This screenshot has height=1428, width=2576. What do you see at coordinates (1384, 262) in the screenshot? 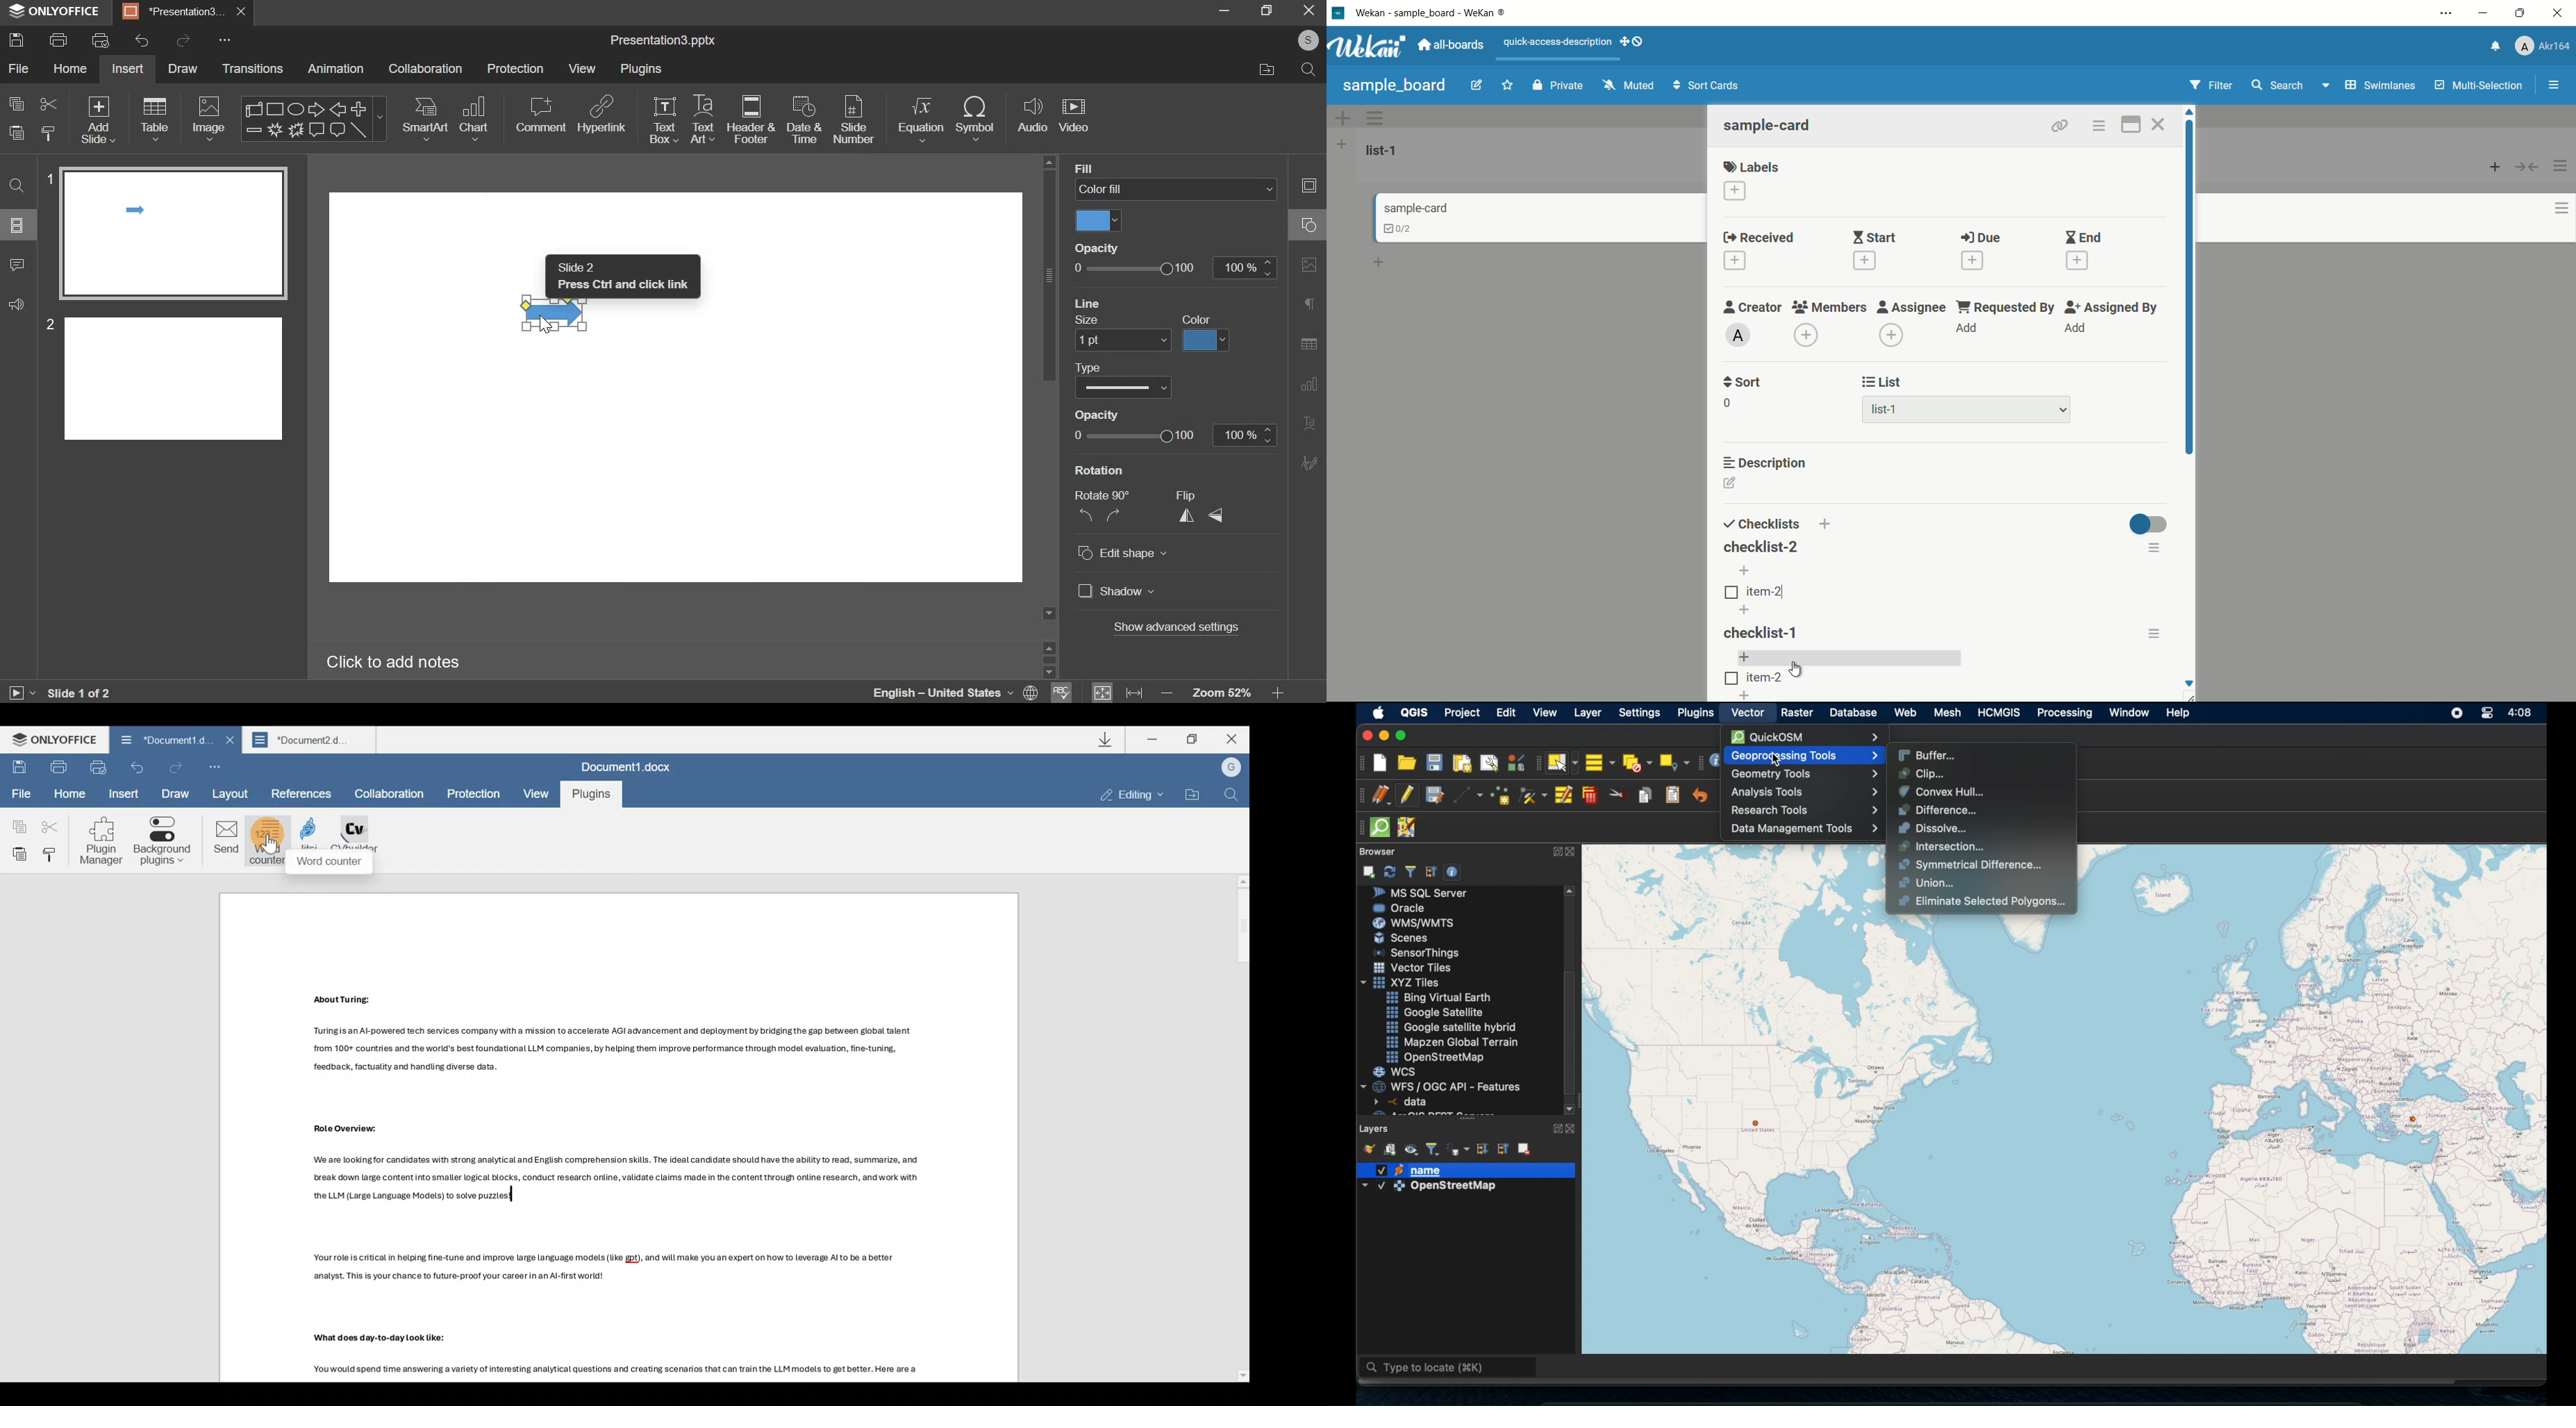
I see `add card bottom` at bounding box center [1384, 262].